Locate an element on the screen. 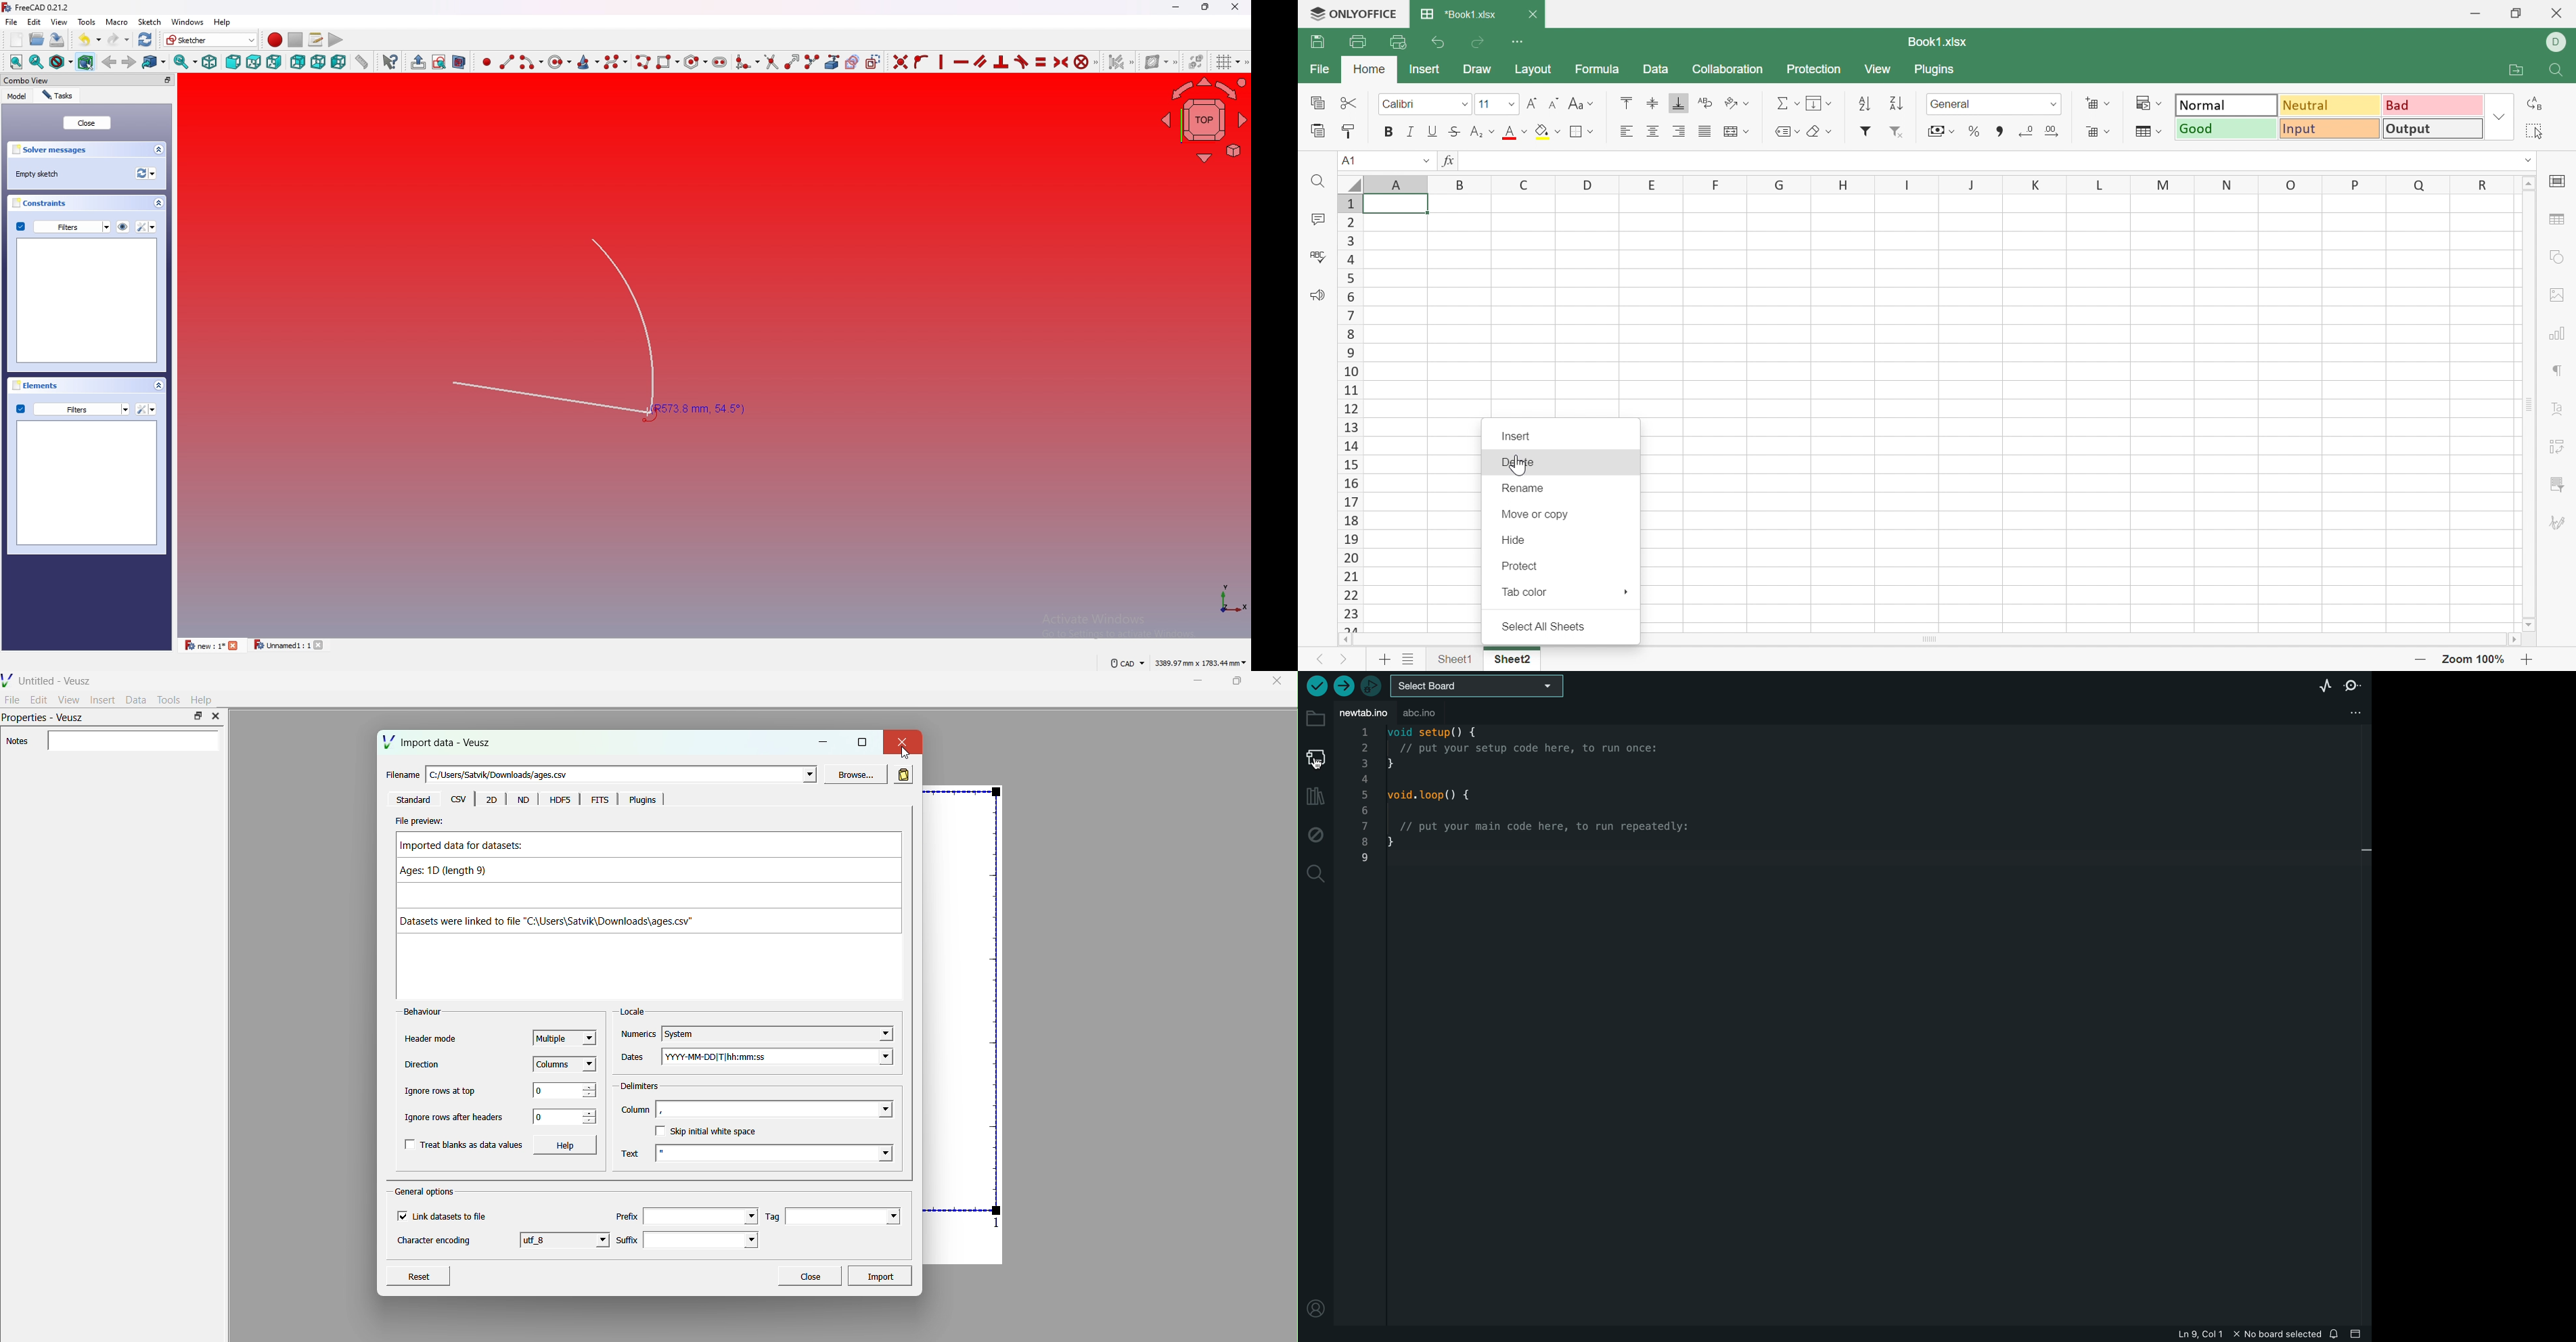  Align Center is located at coordinates (1653, 132).